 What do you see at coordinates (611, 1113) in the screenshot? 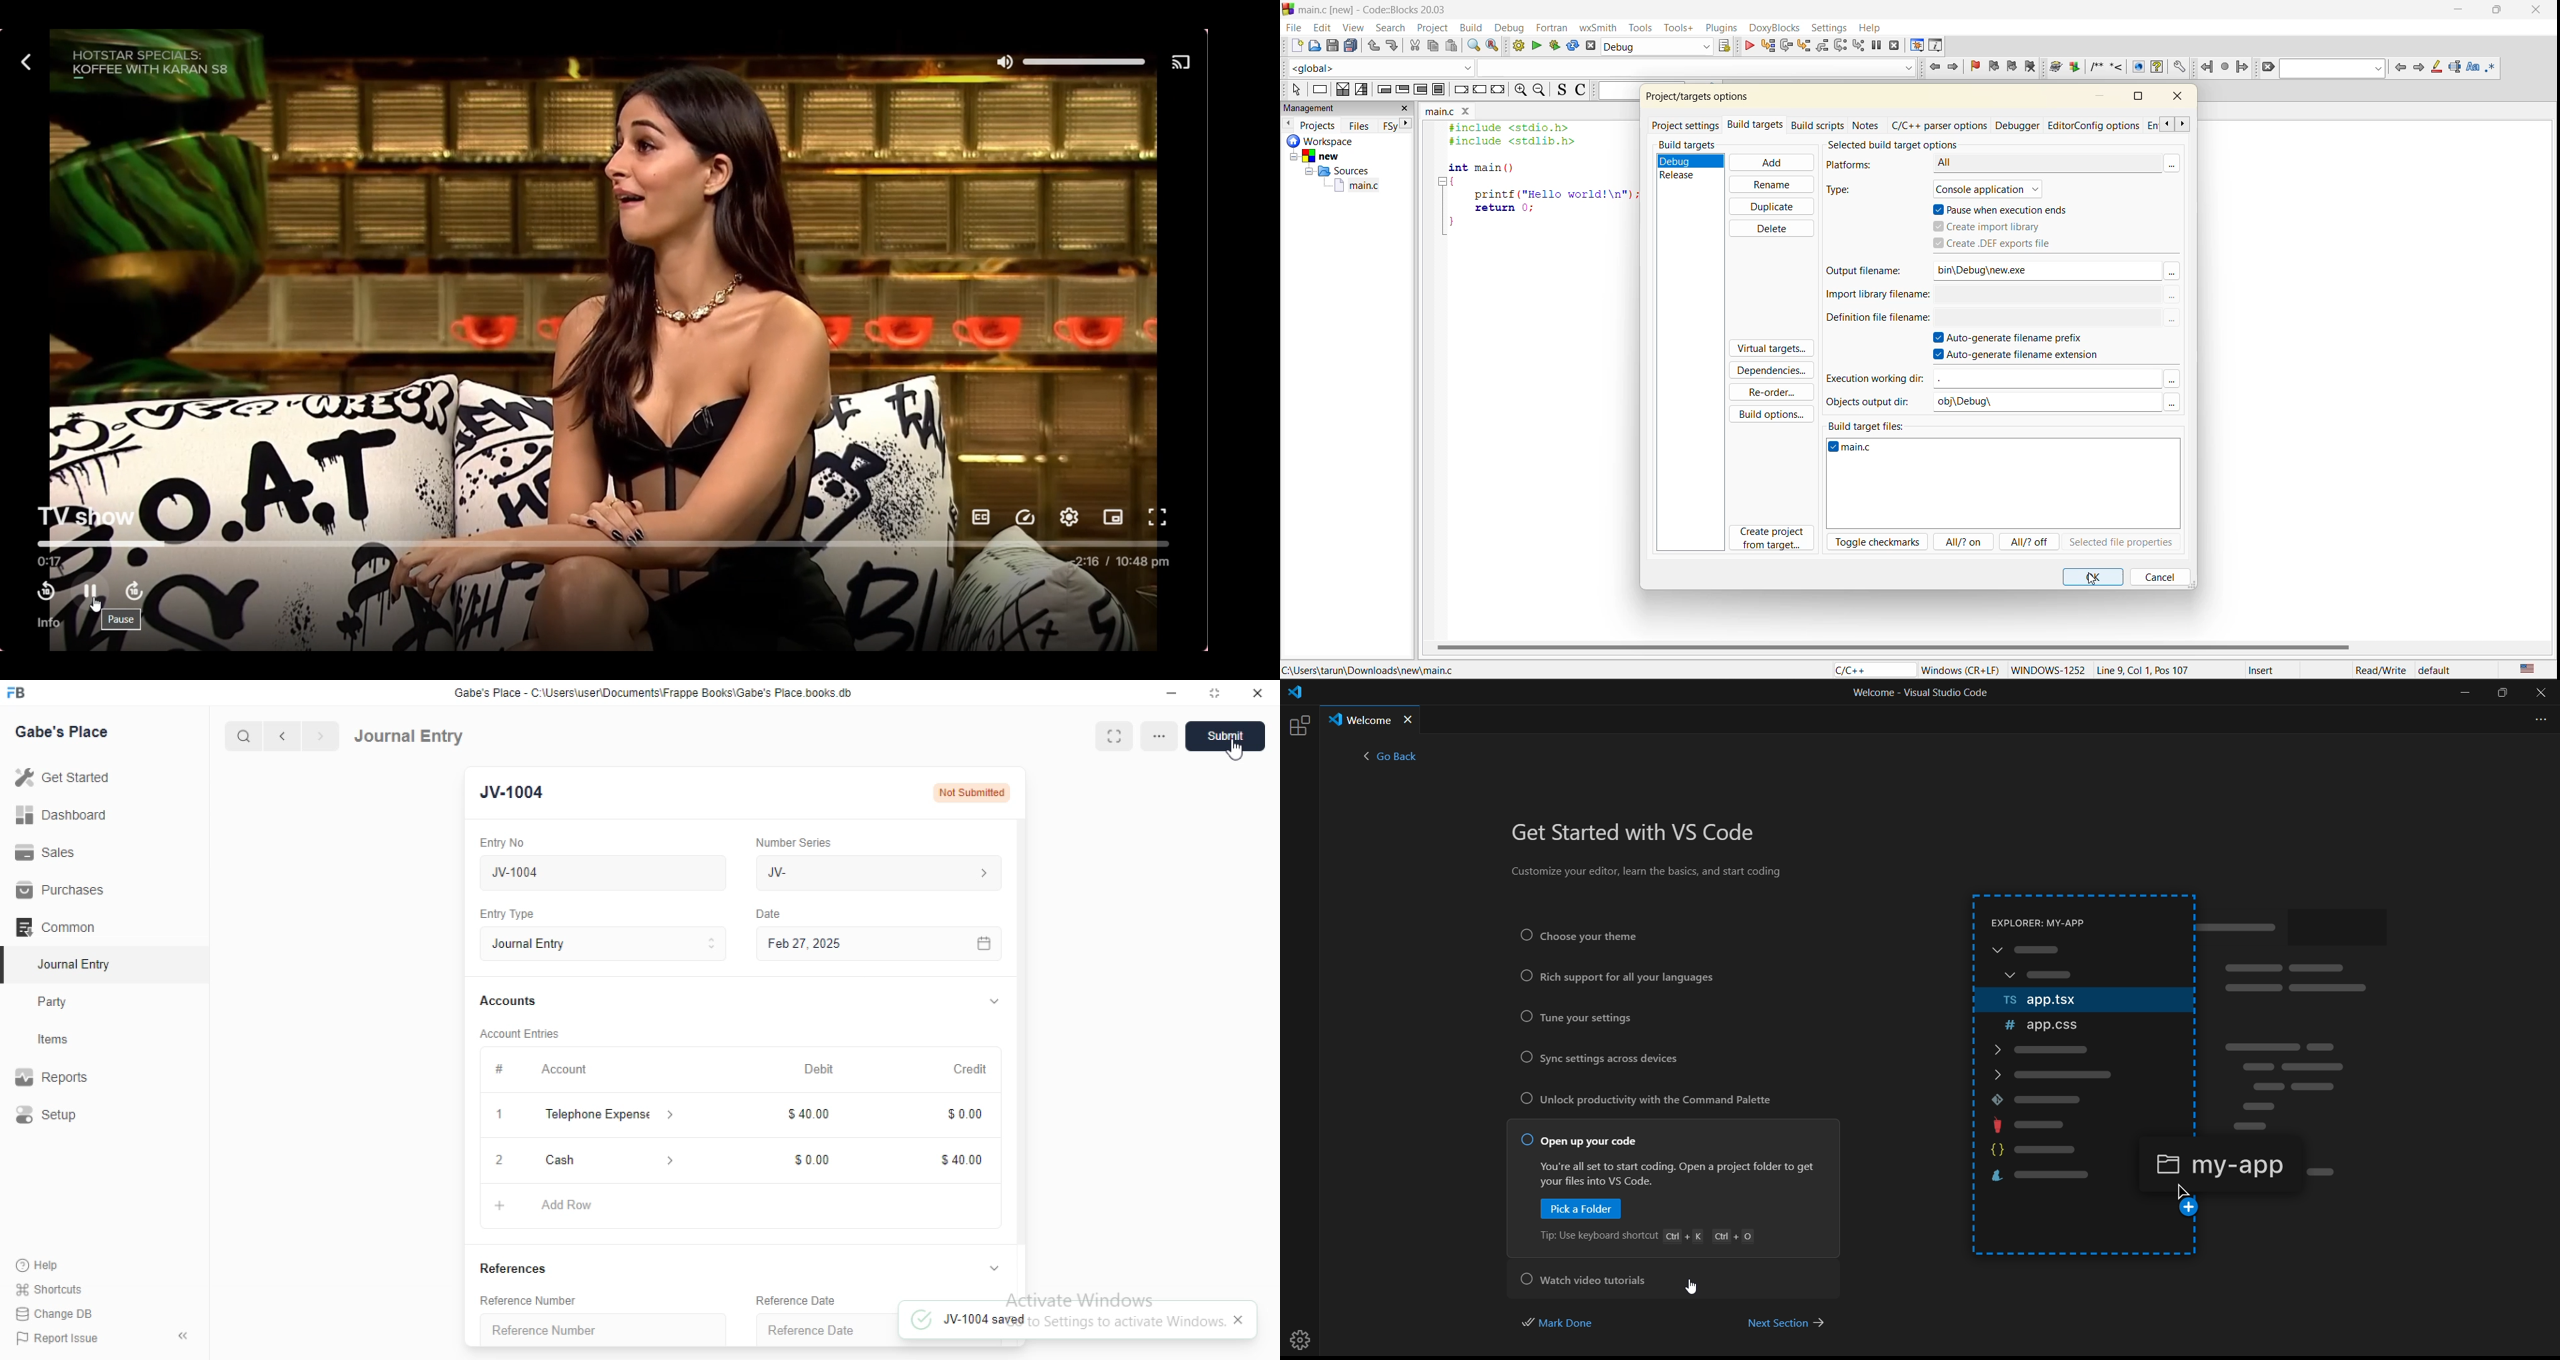
I see `Telephone Expense` at bounding box center [611, 1113].